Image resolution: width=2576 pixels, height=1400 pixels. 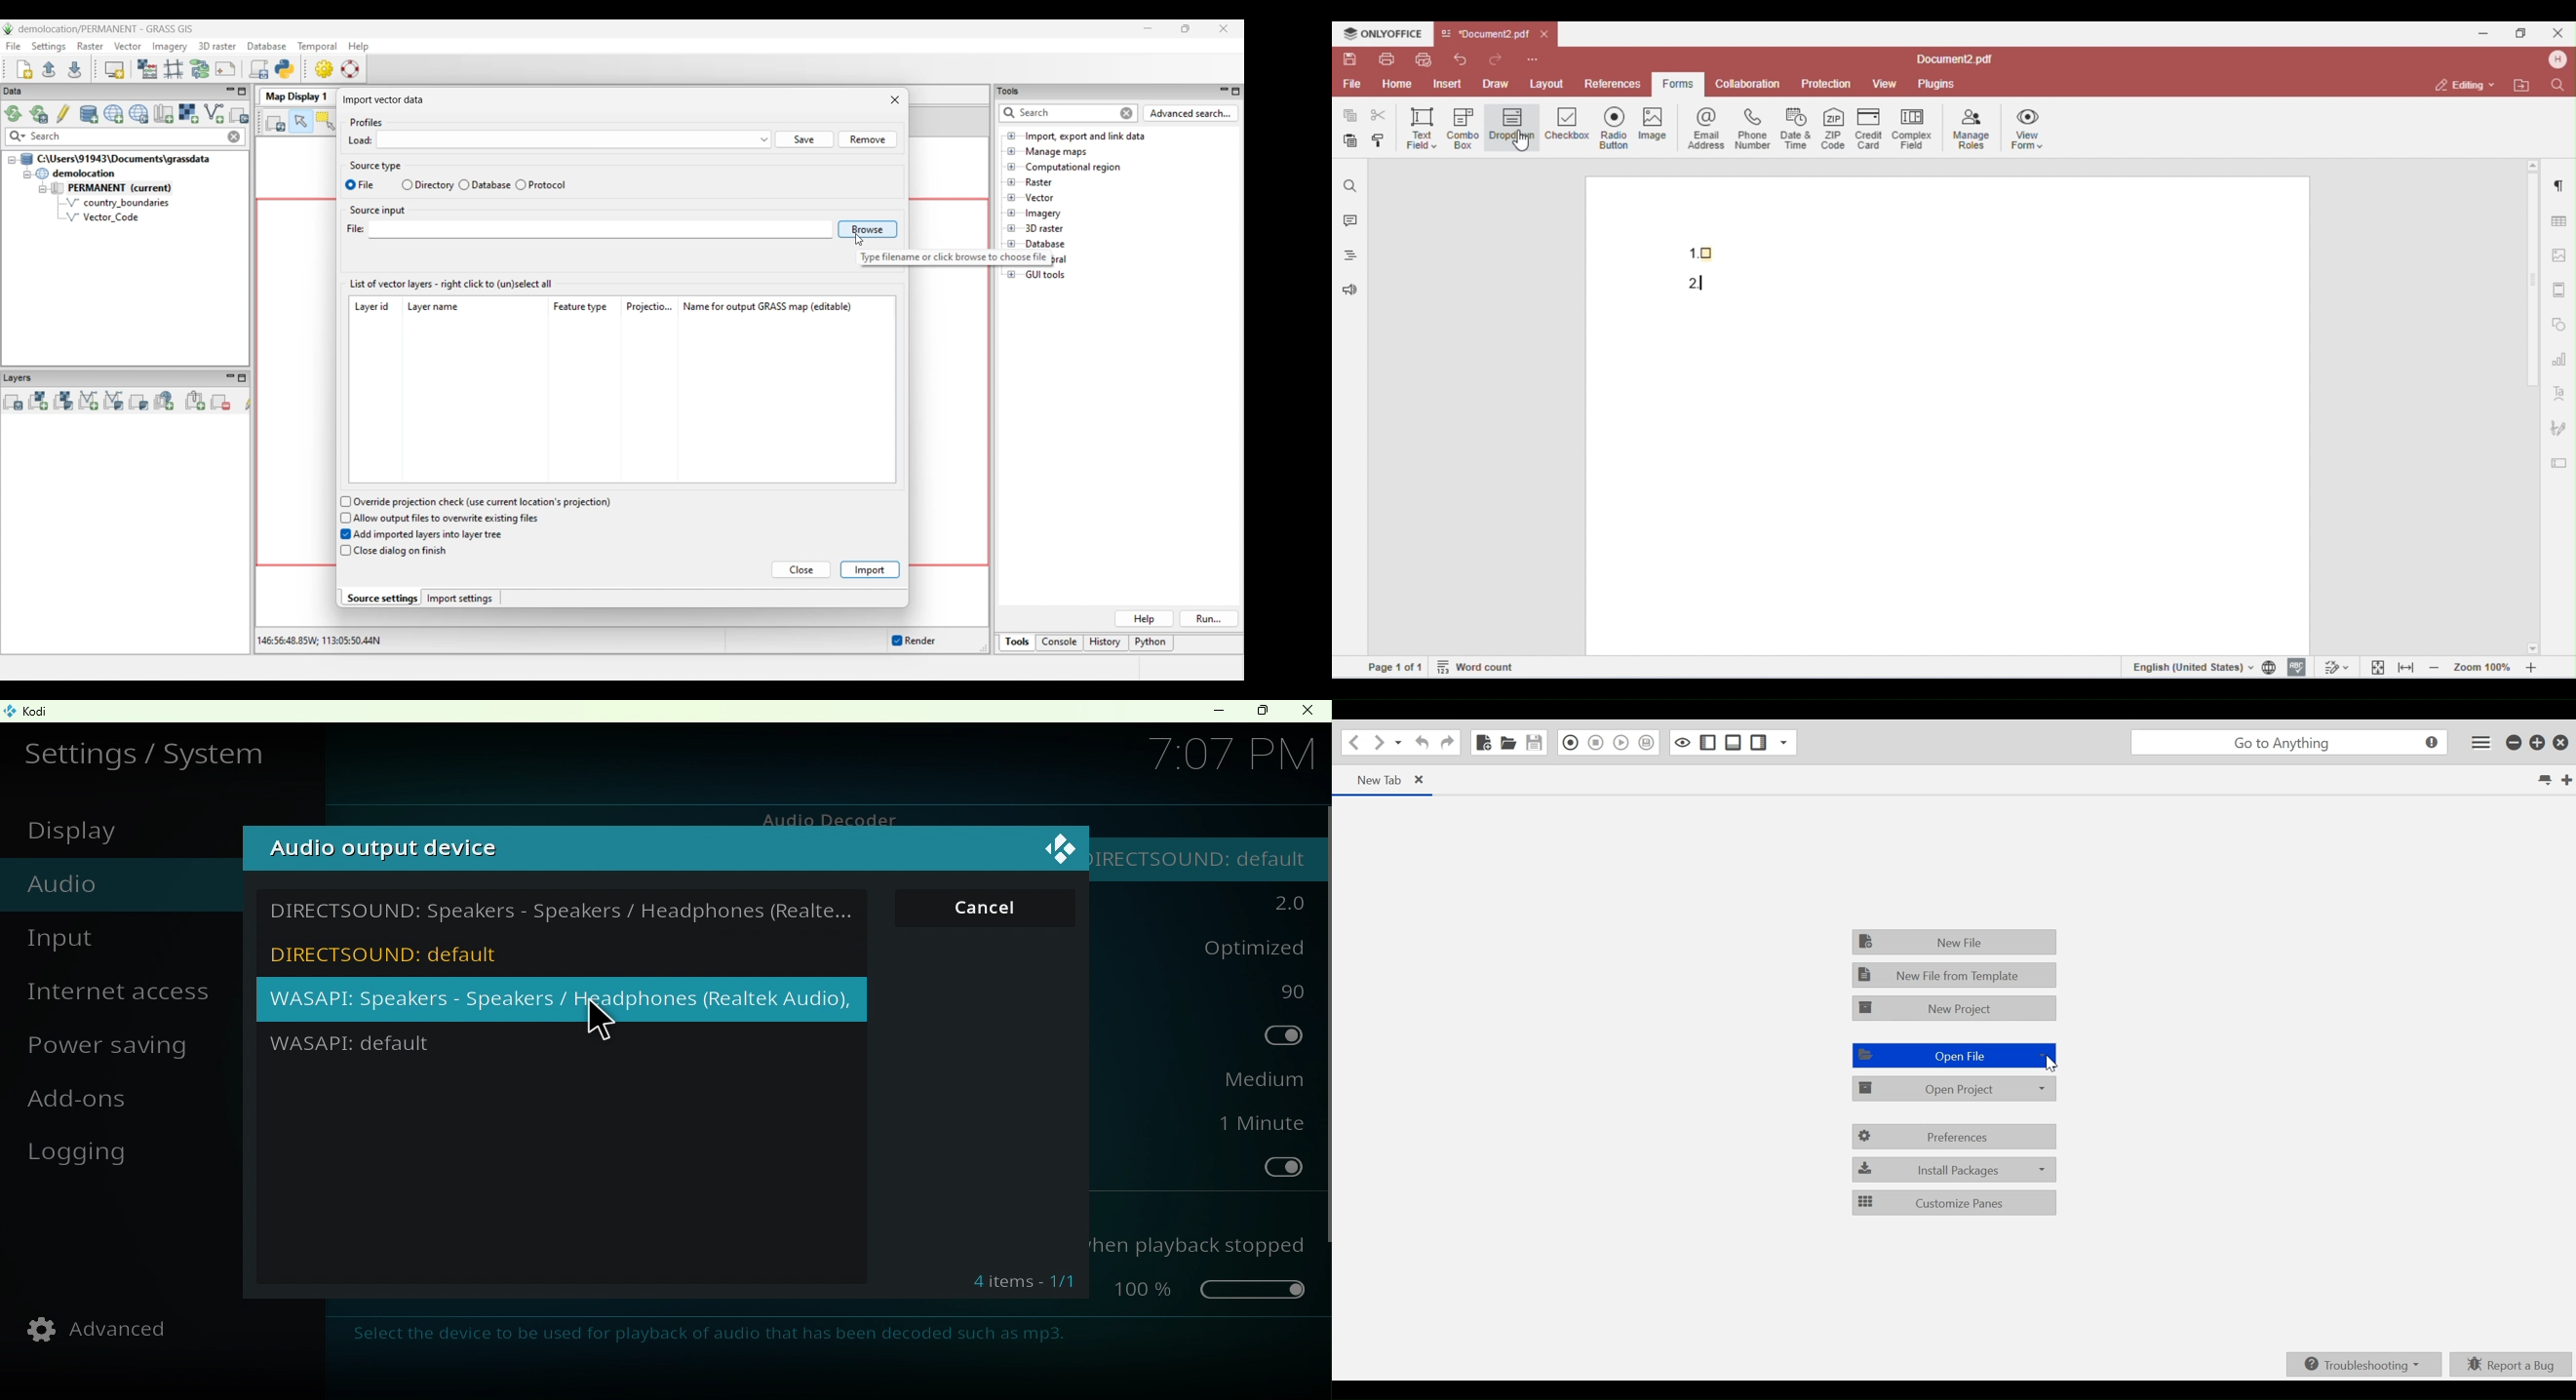 I want to click on Audio output device, so click(x=385, y=847).